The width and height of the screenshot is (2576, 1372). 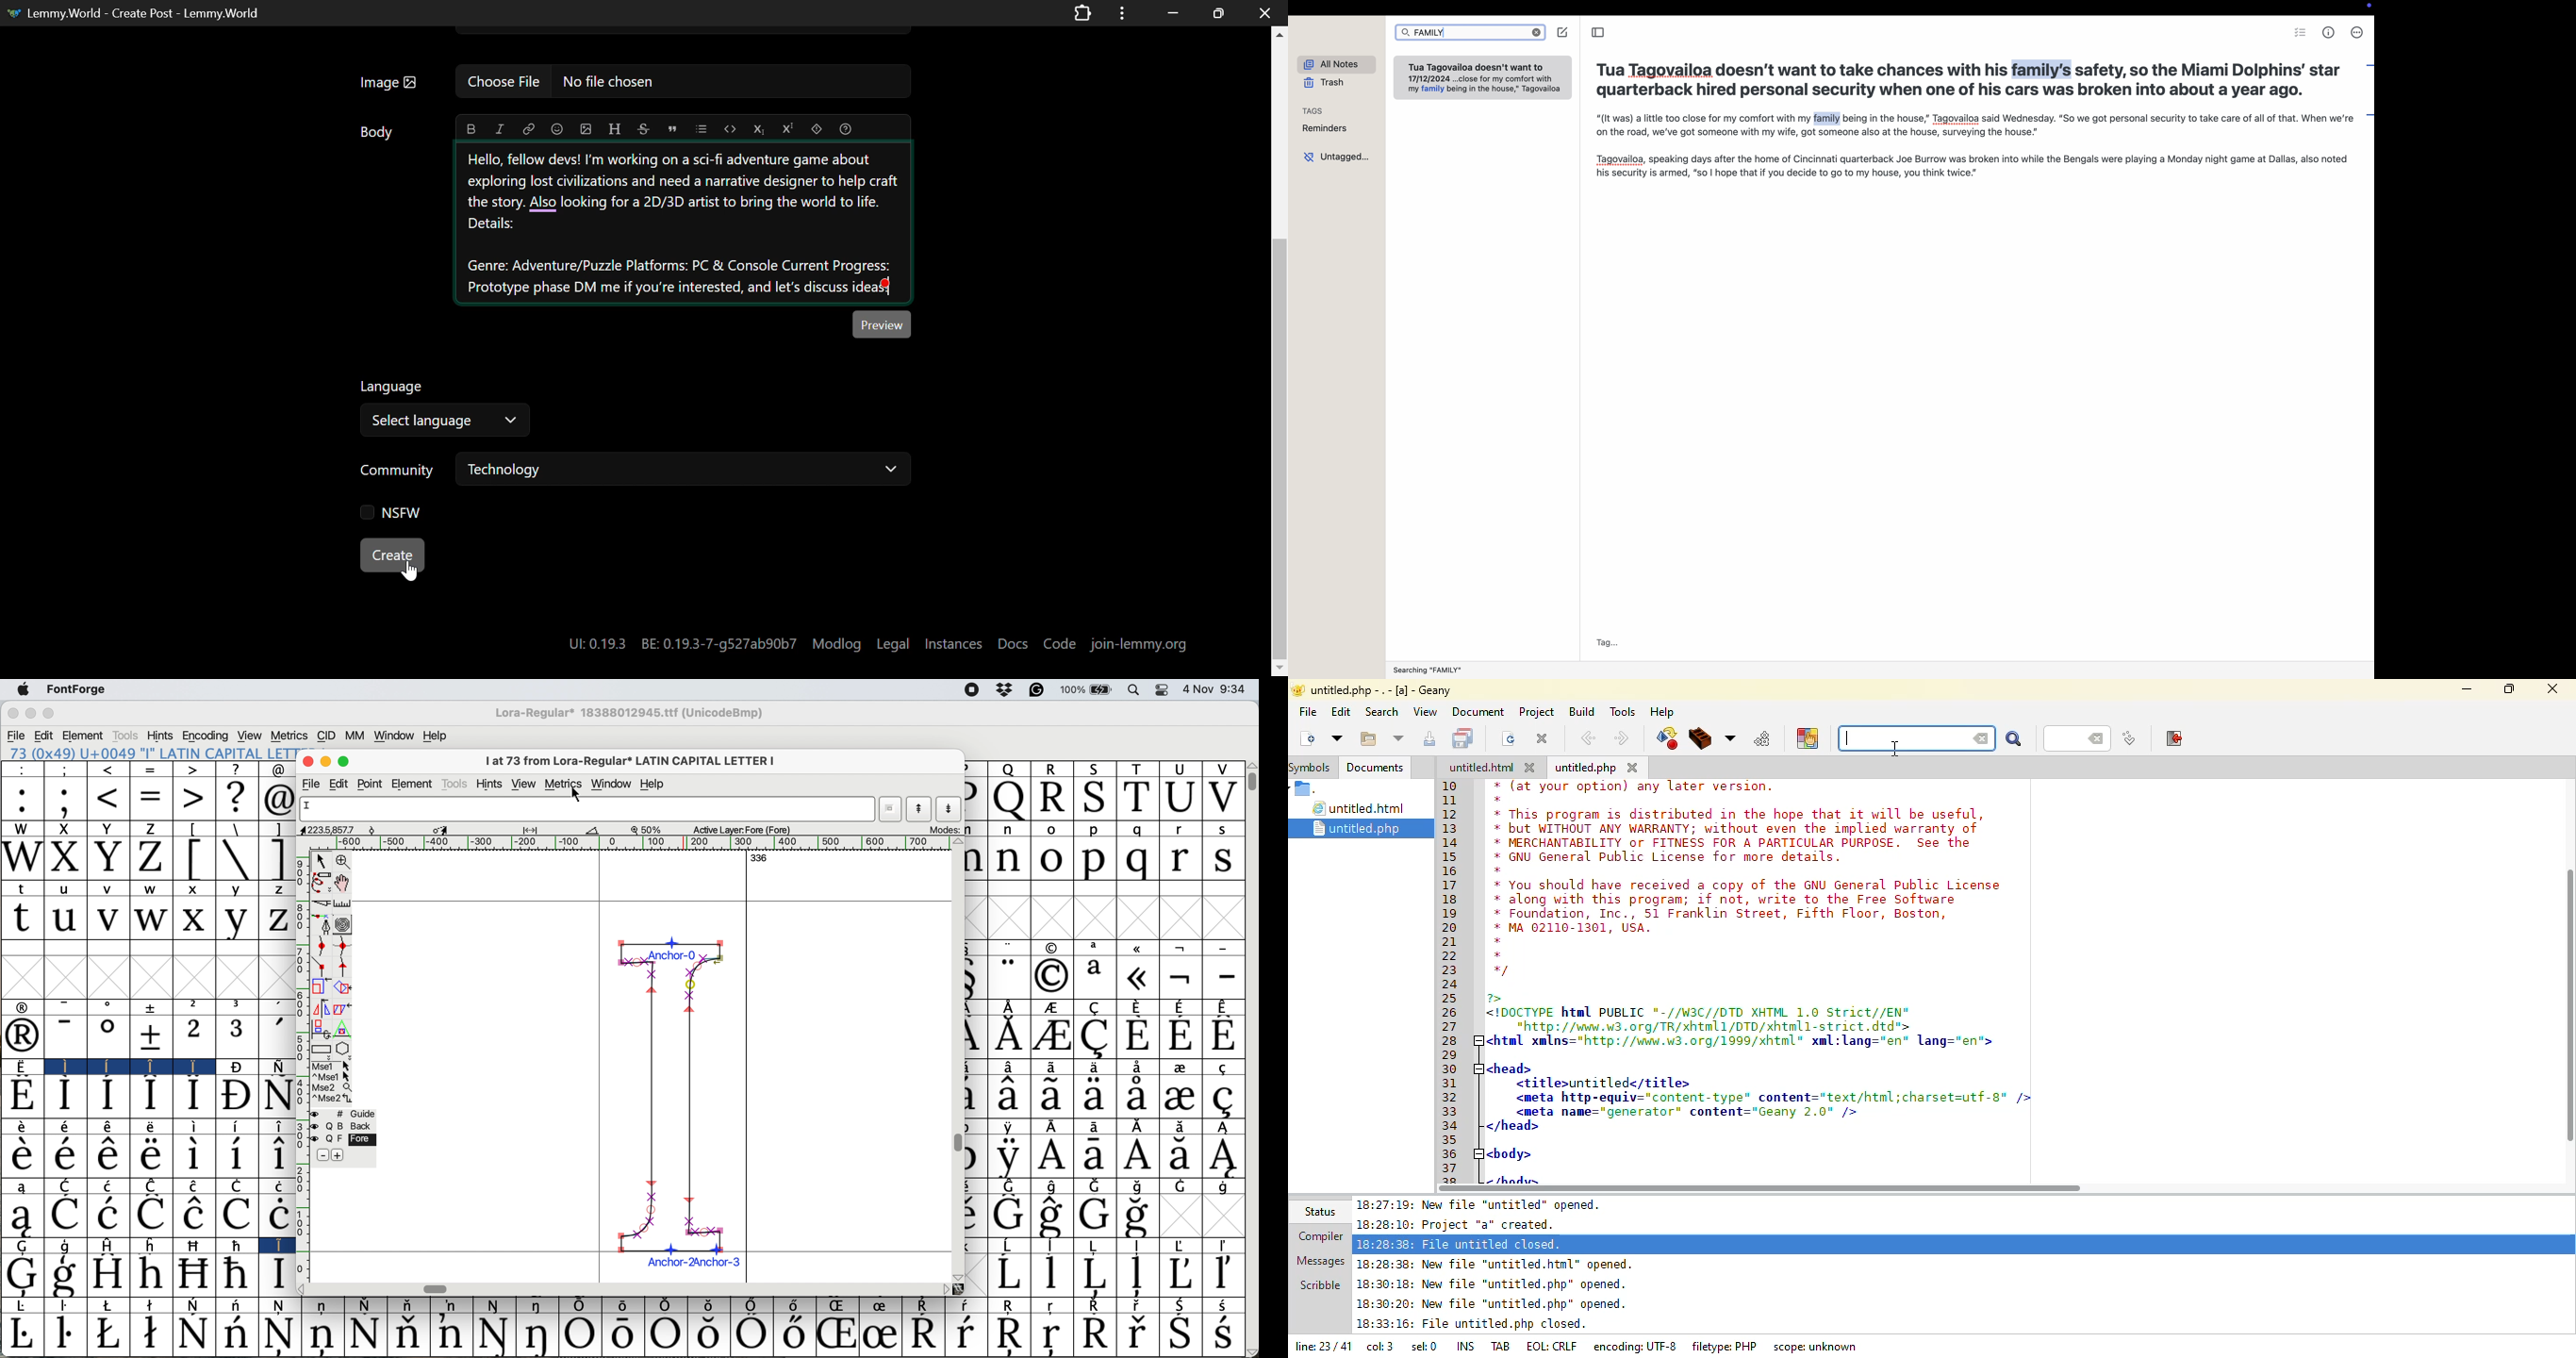 What do you see at coordinates (343, 902) in the screenshot?
I see `measure distance` at bounding box center [343, 902].